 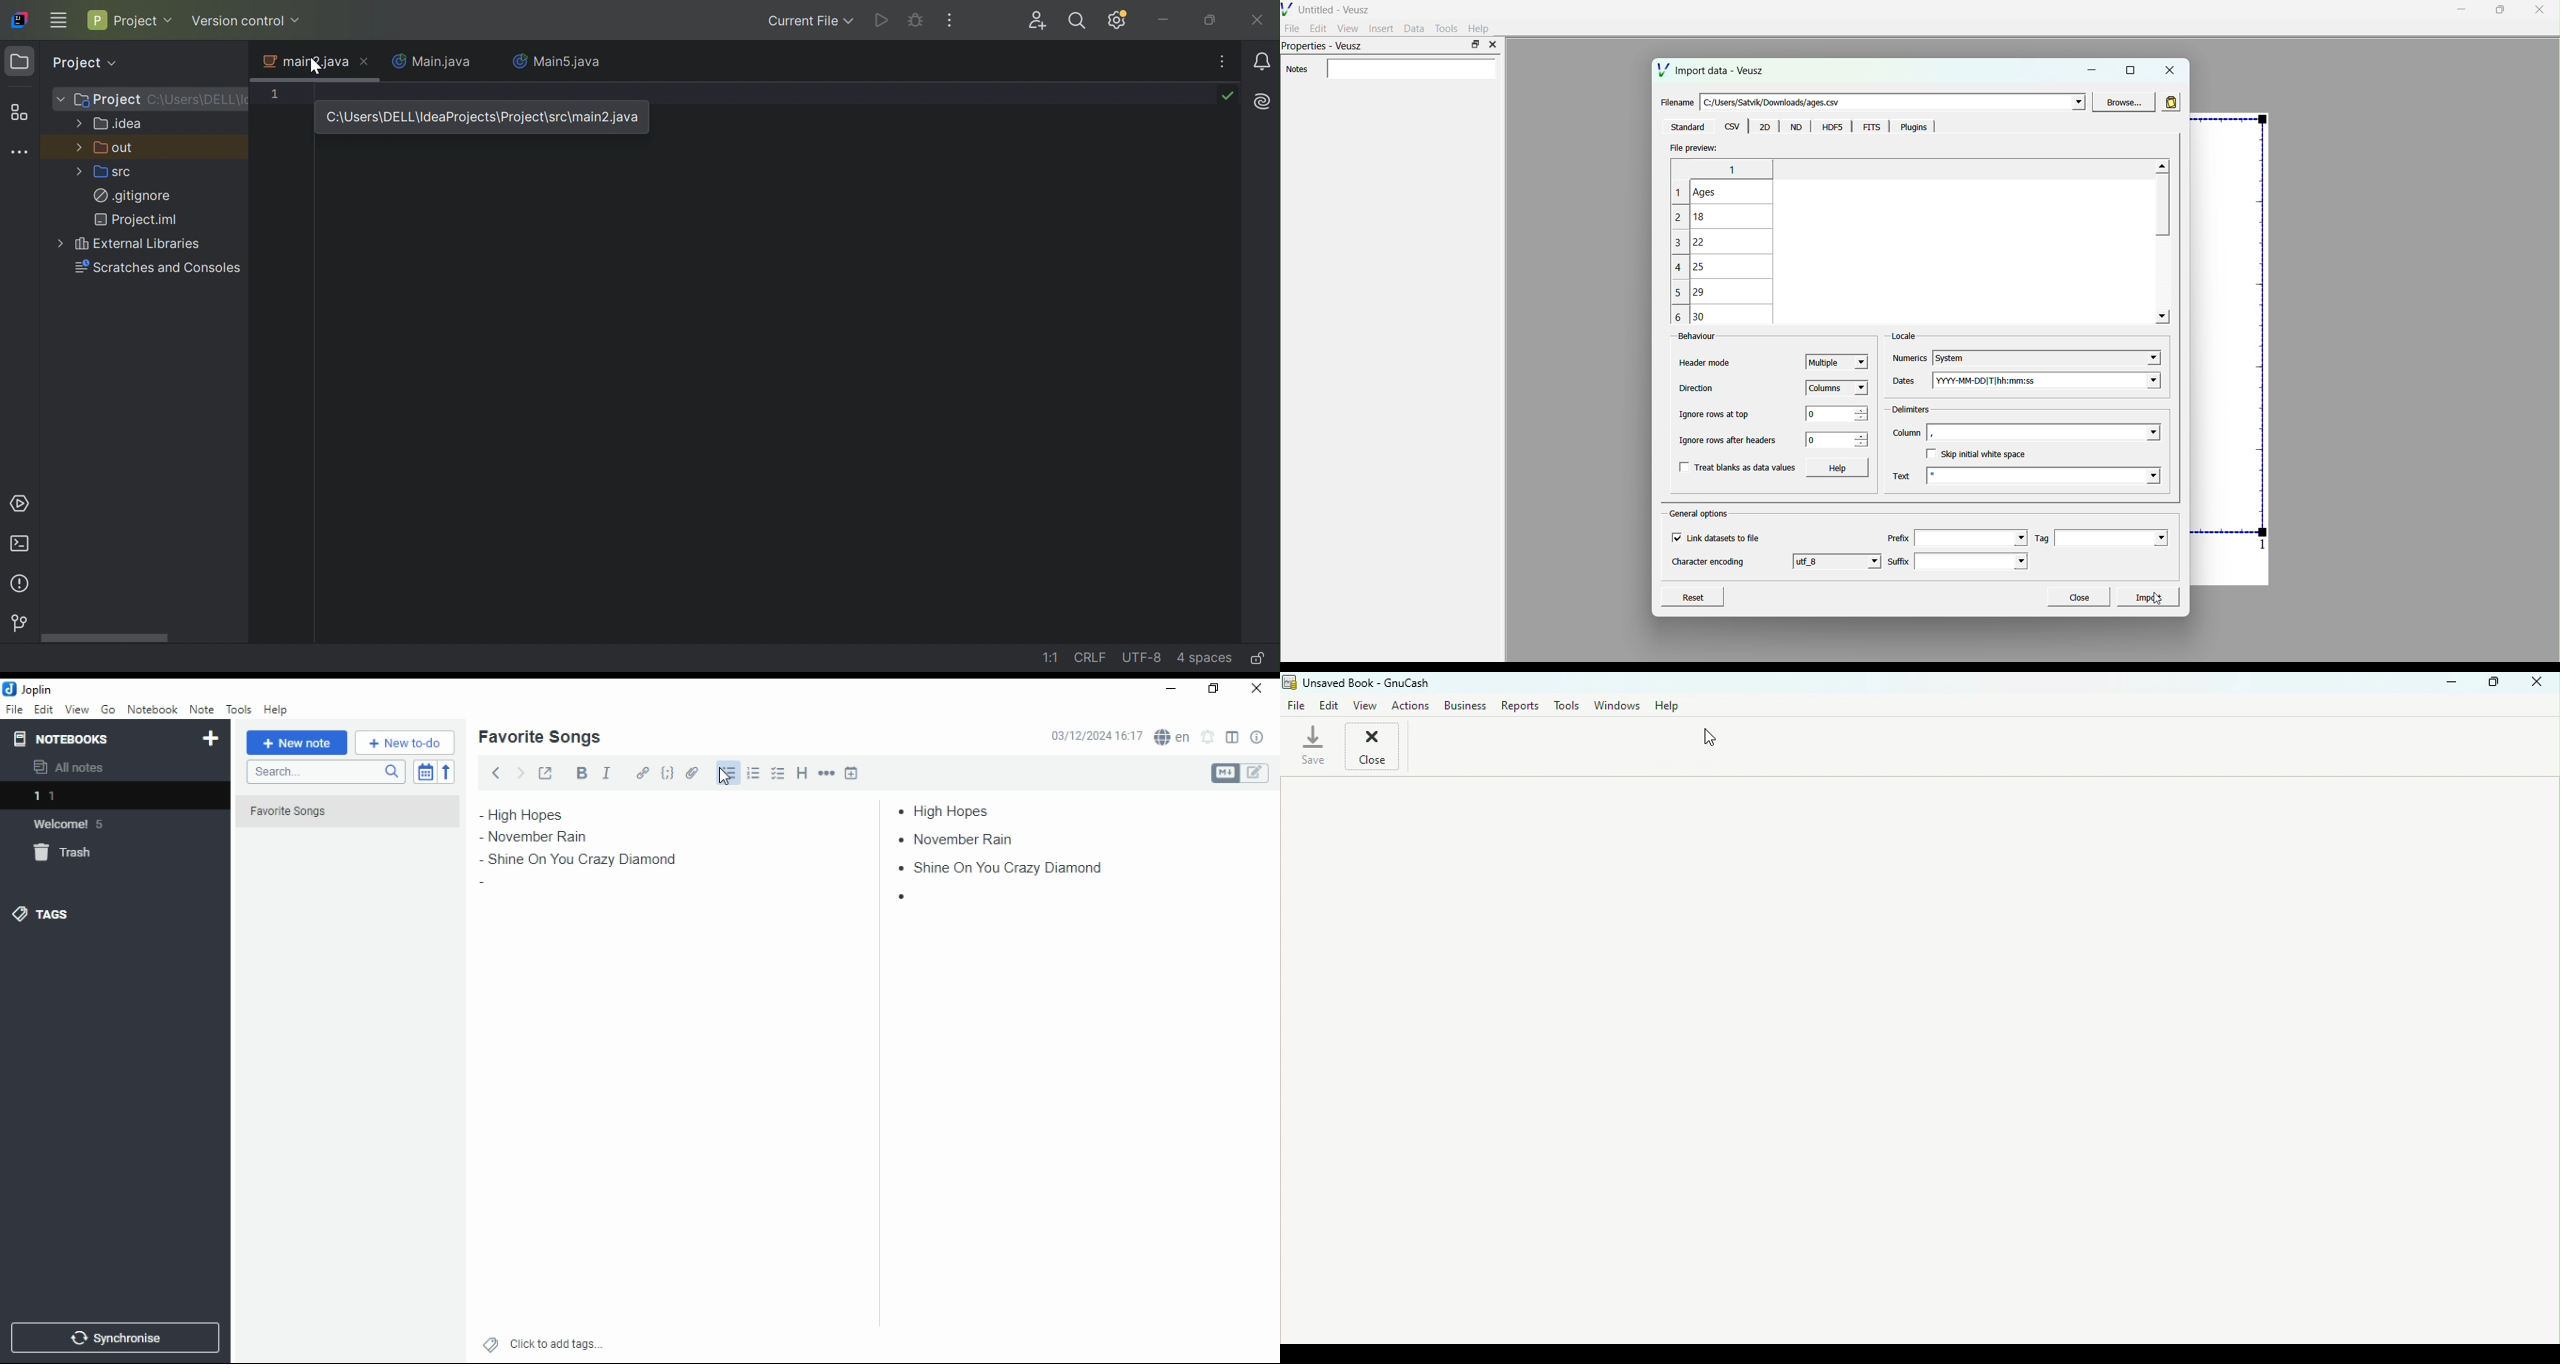 What do you see at coordinates (606, 772) in the screenshot?
I see `italics` at bounding box center [606, 772].